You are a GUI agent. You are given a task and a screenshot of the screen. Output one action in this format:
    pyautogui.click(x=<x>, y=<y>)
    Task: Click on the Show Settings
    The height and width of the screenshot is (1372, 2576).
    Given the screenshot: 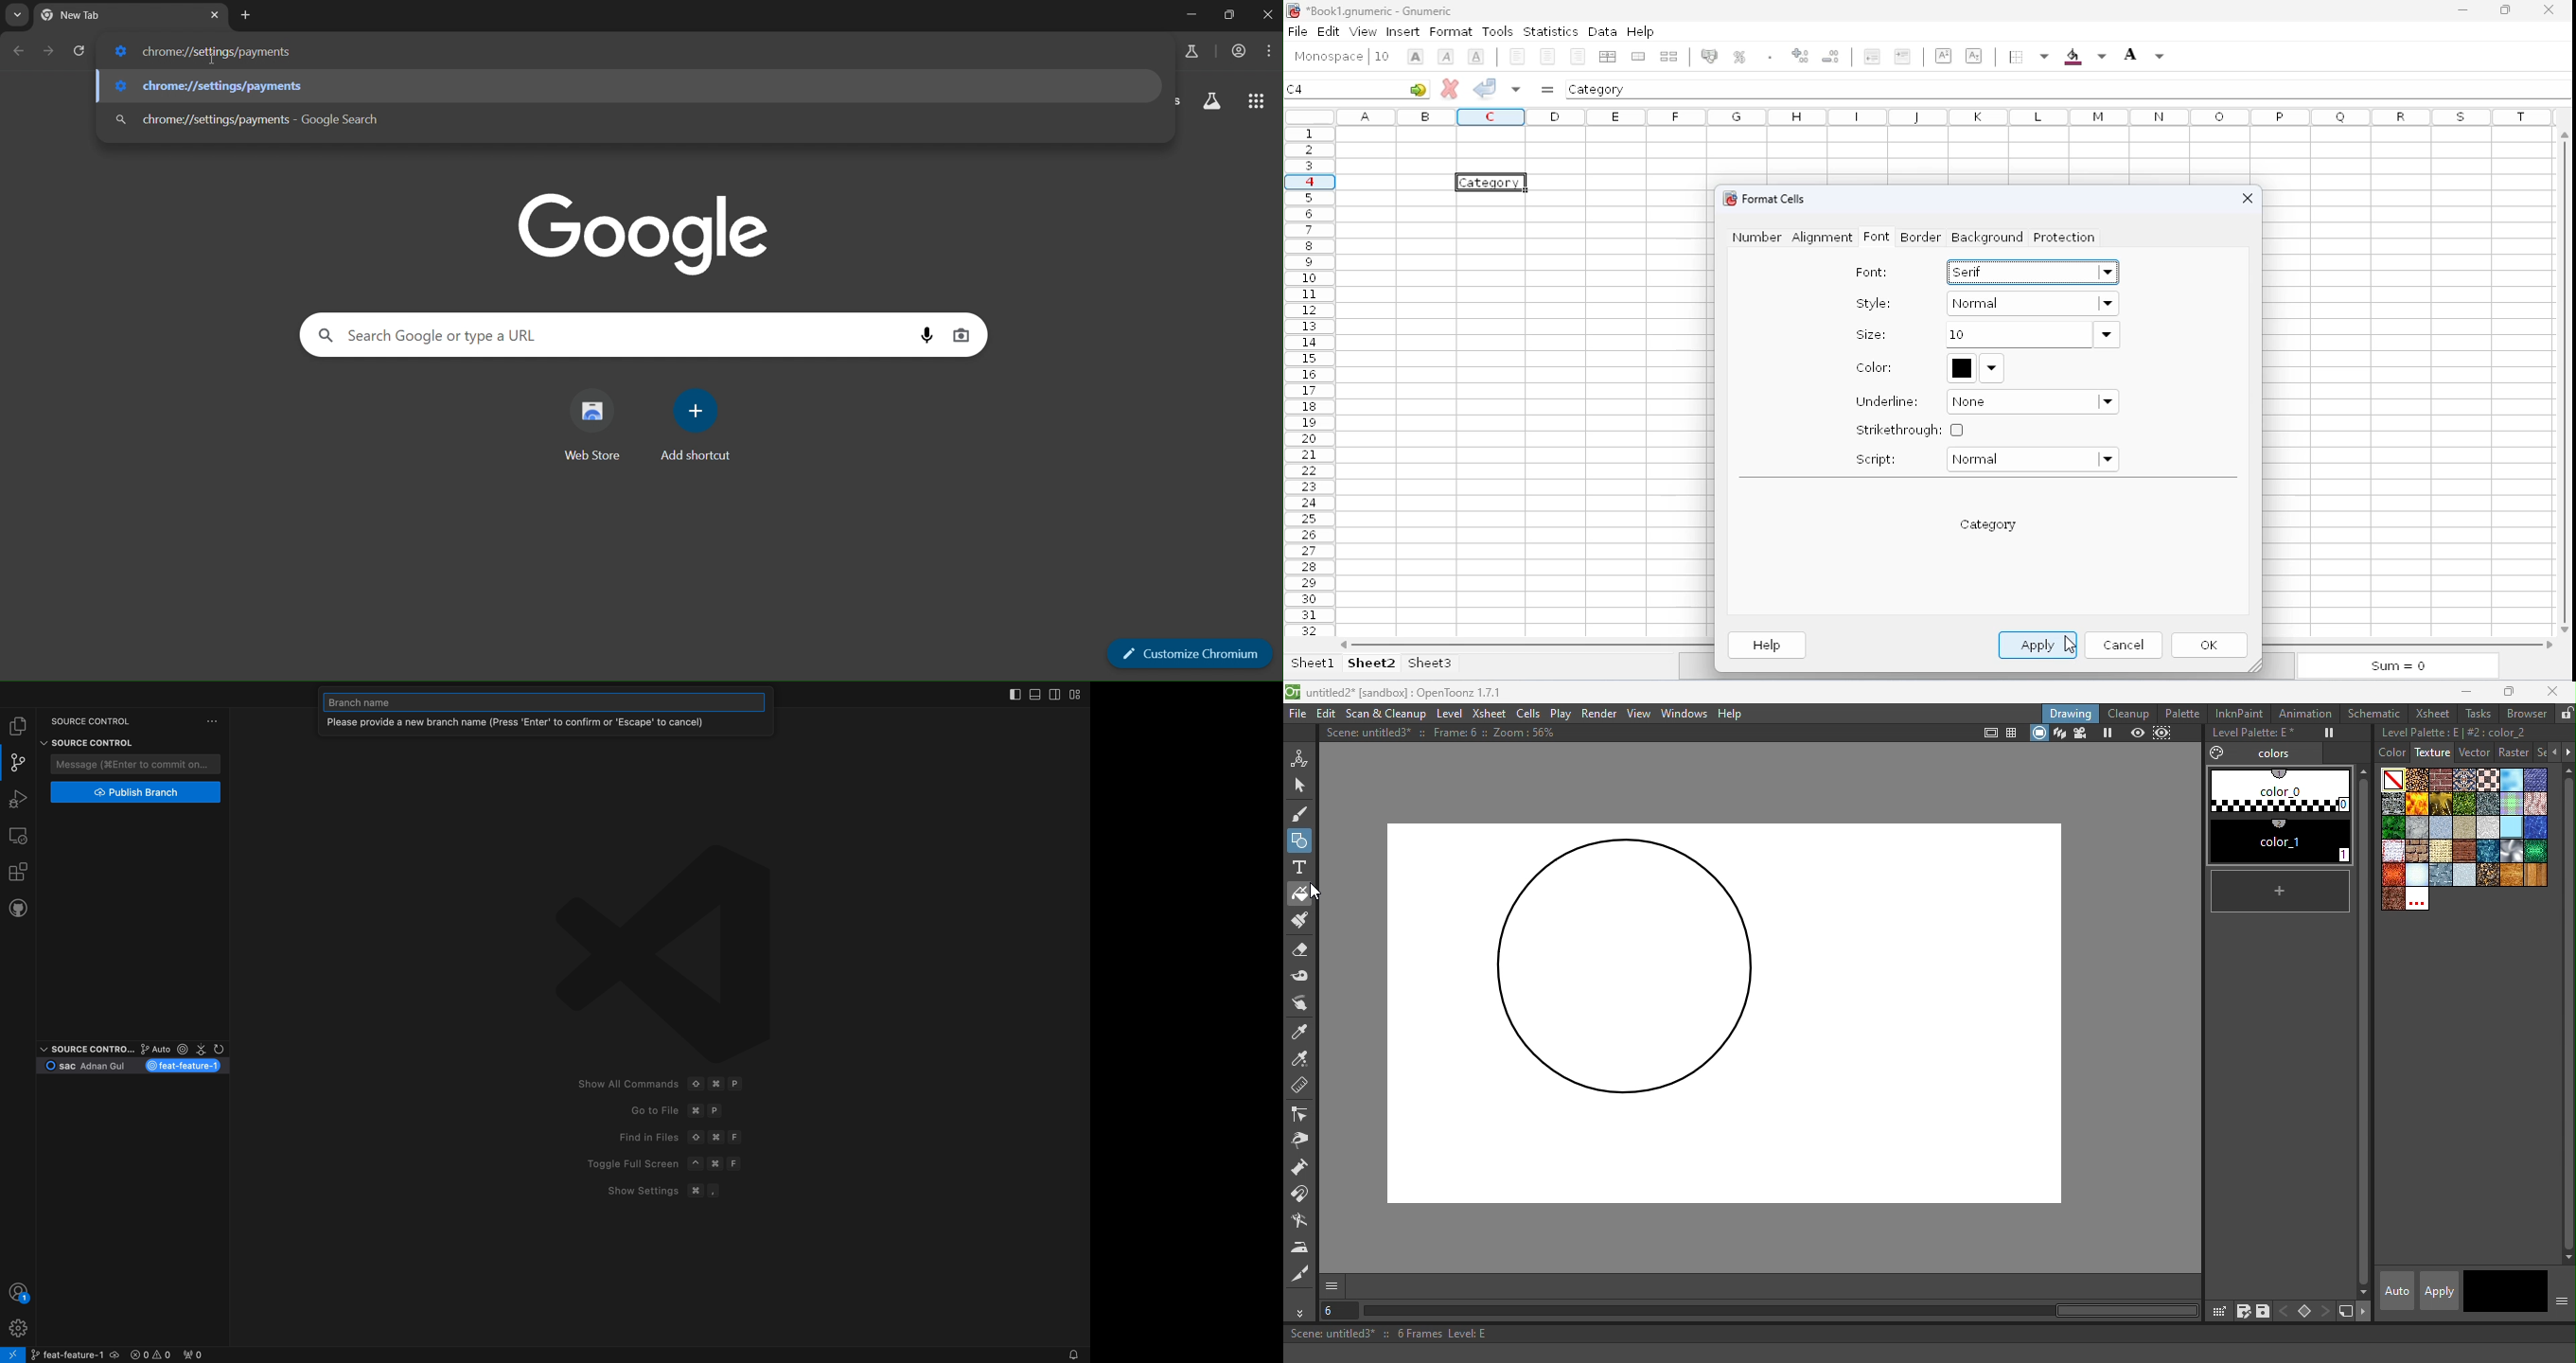 What is the action you would take?
    pyautogui.click(x=636, y=1190)
    